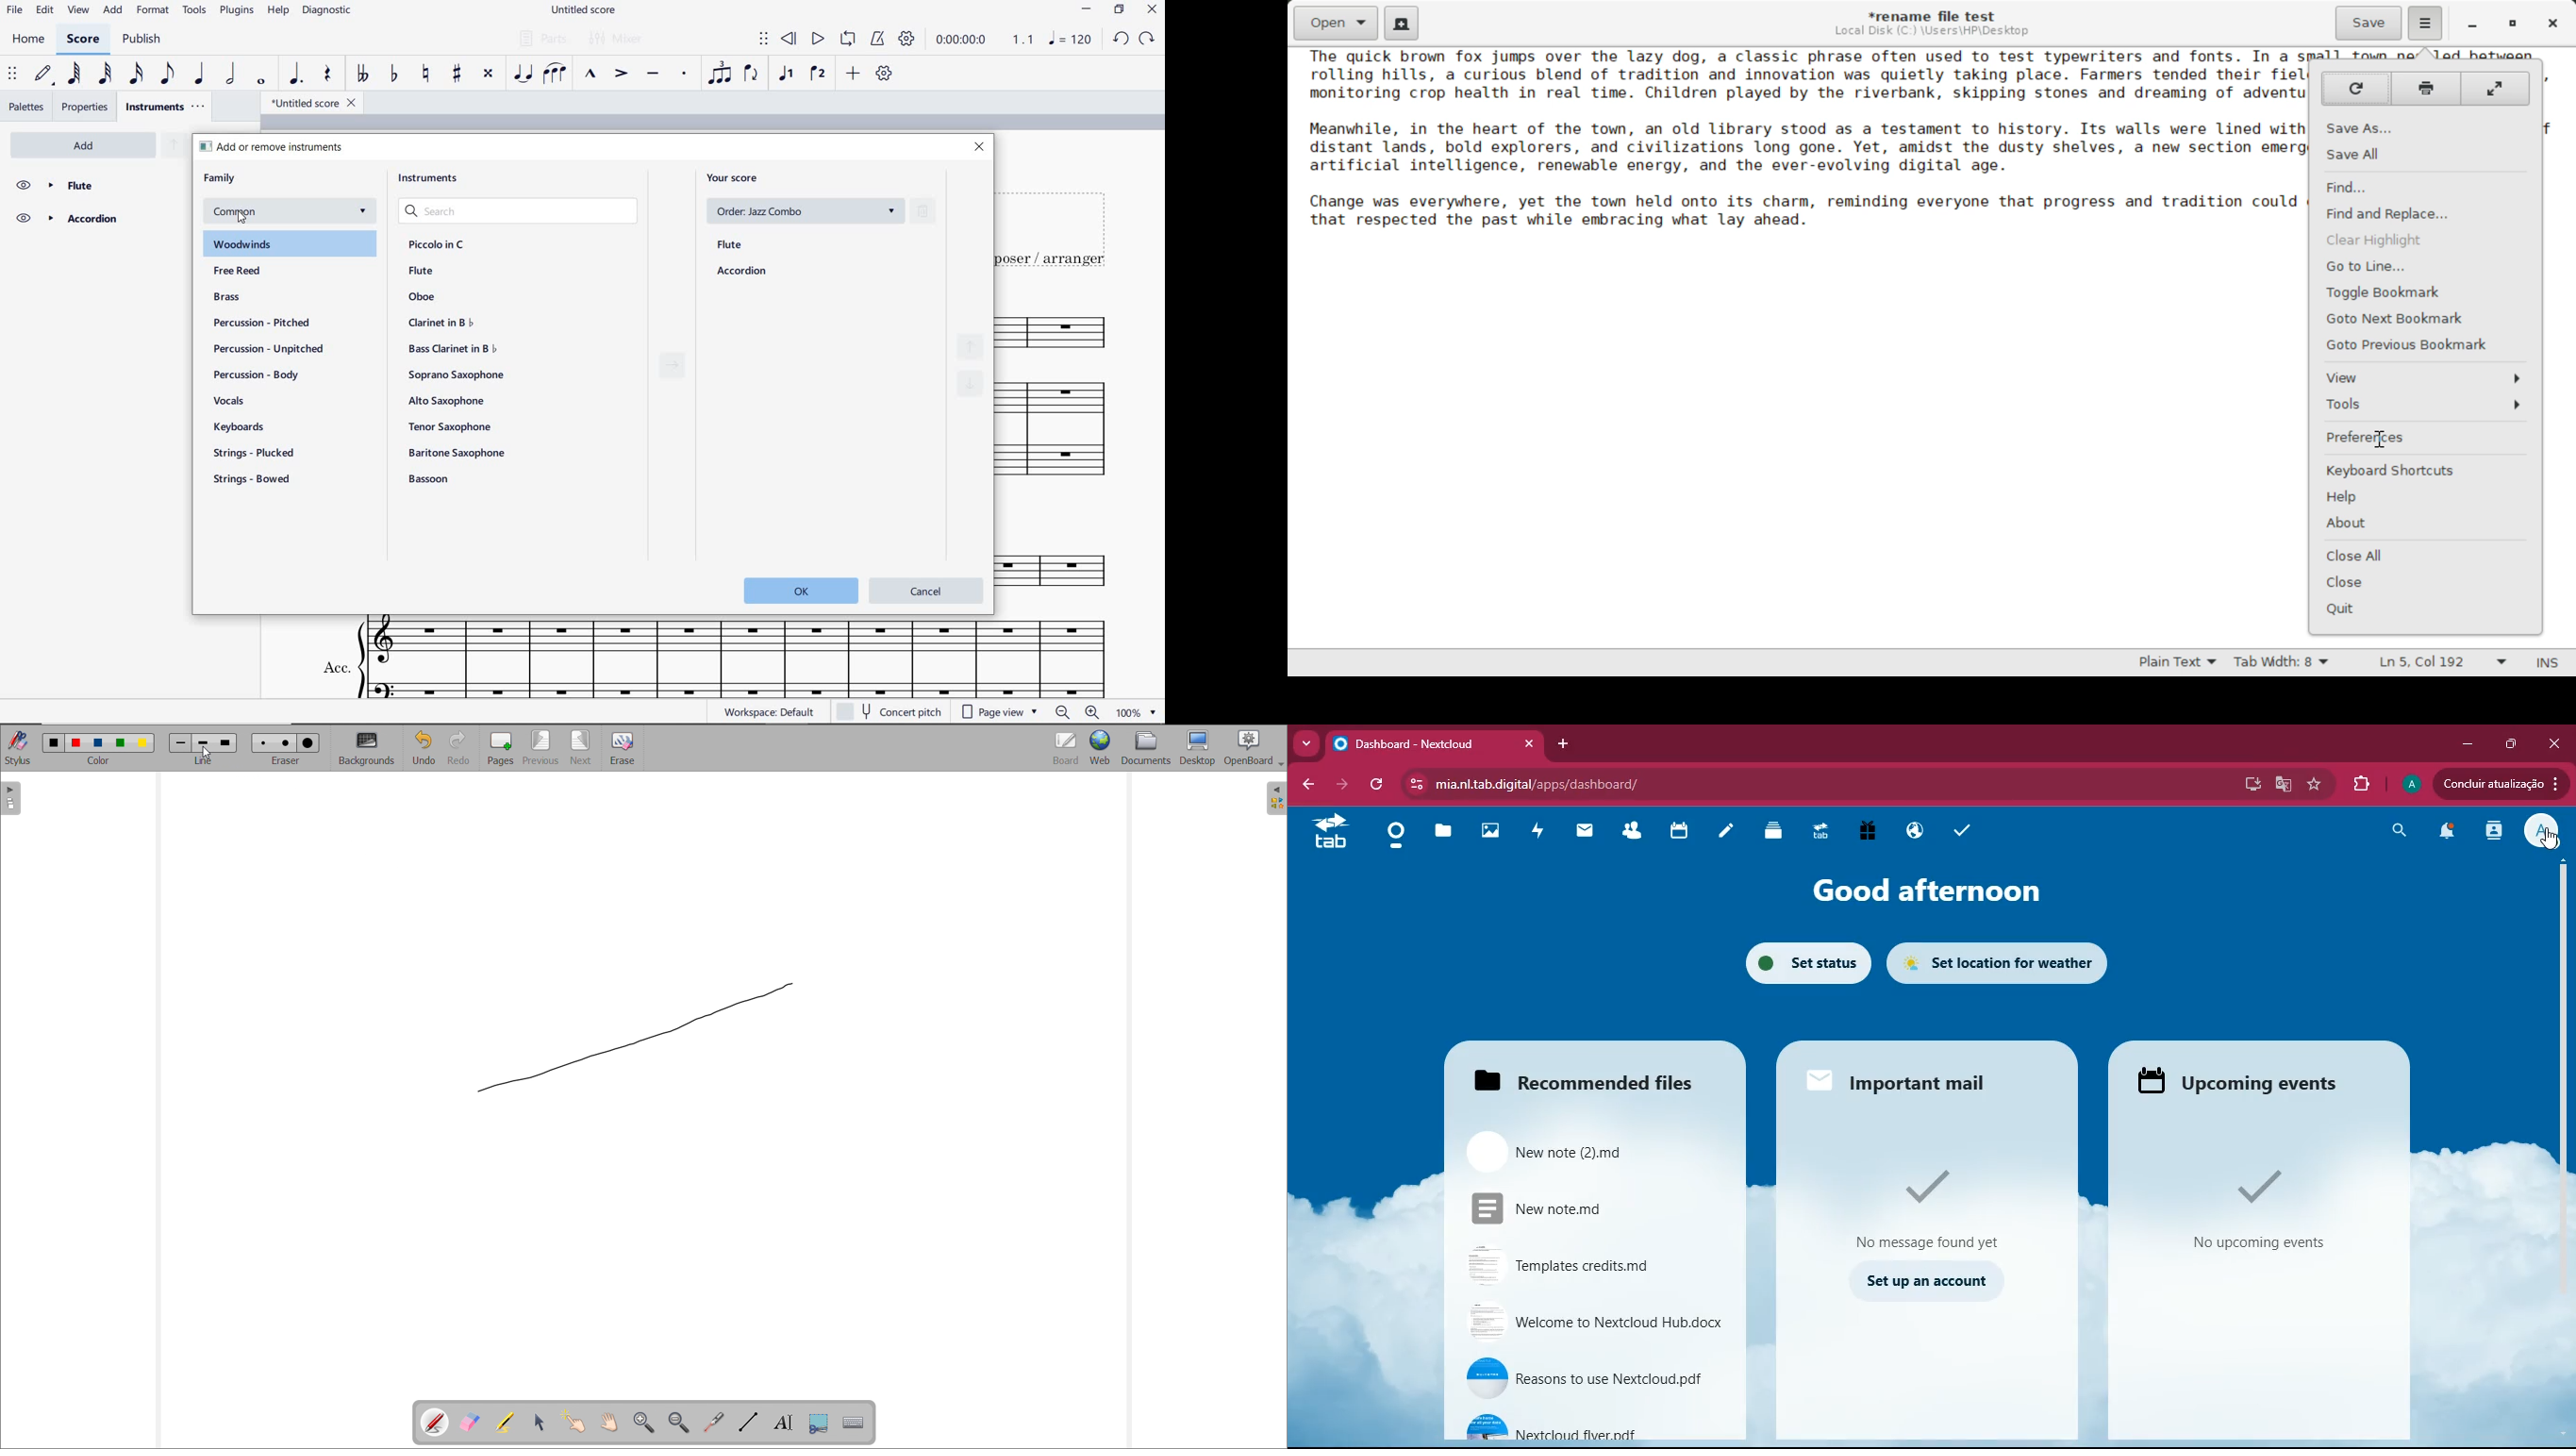 This screenshot has height=1456, width=2576. I want to click on workspace: default, so click(767, 711).